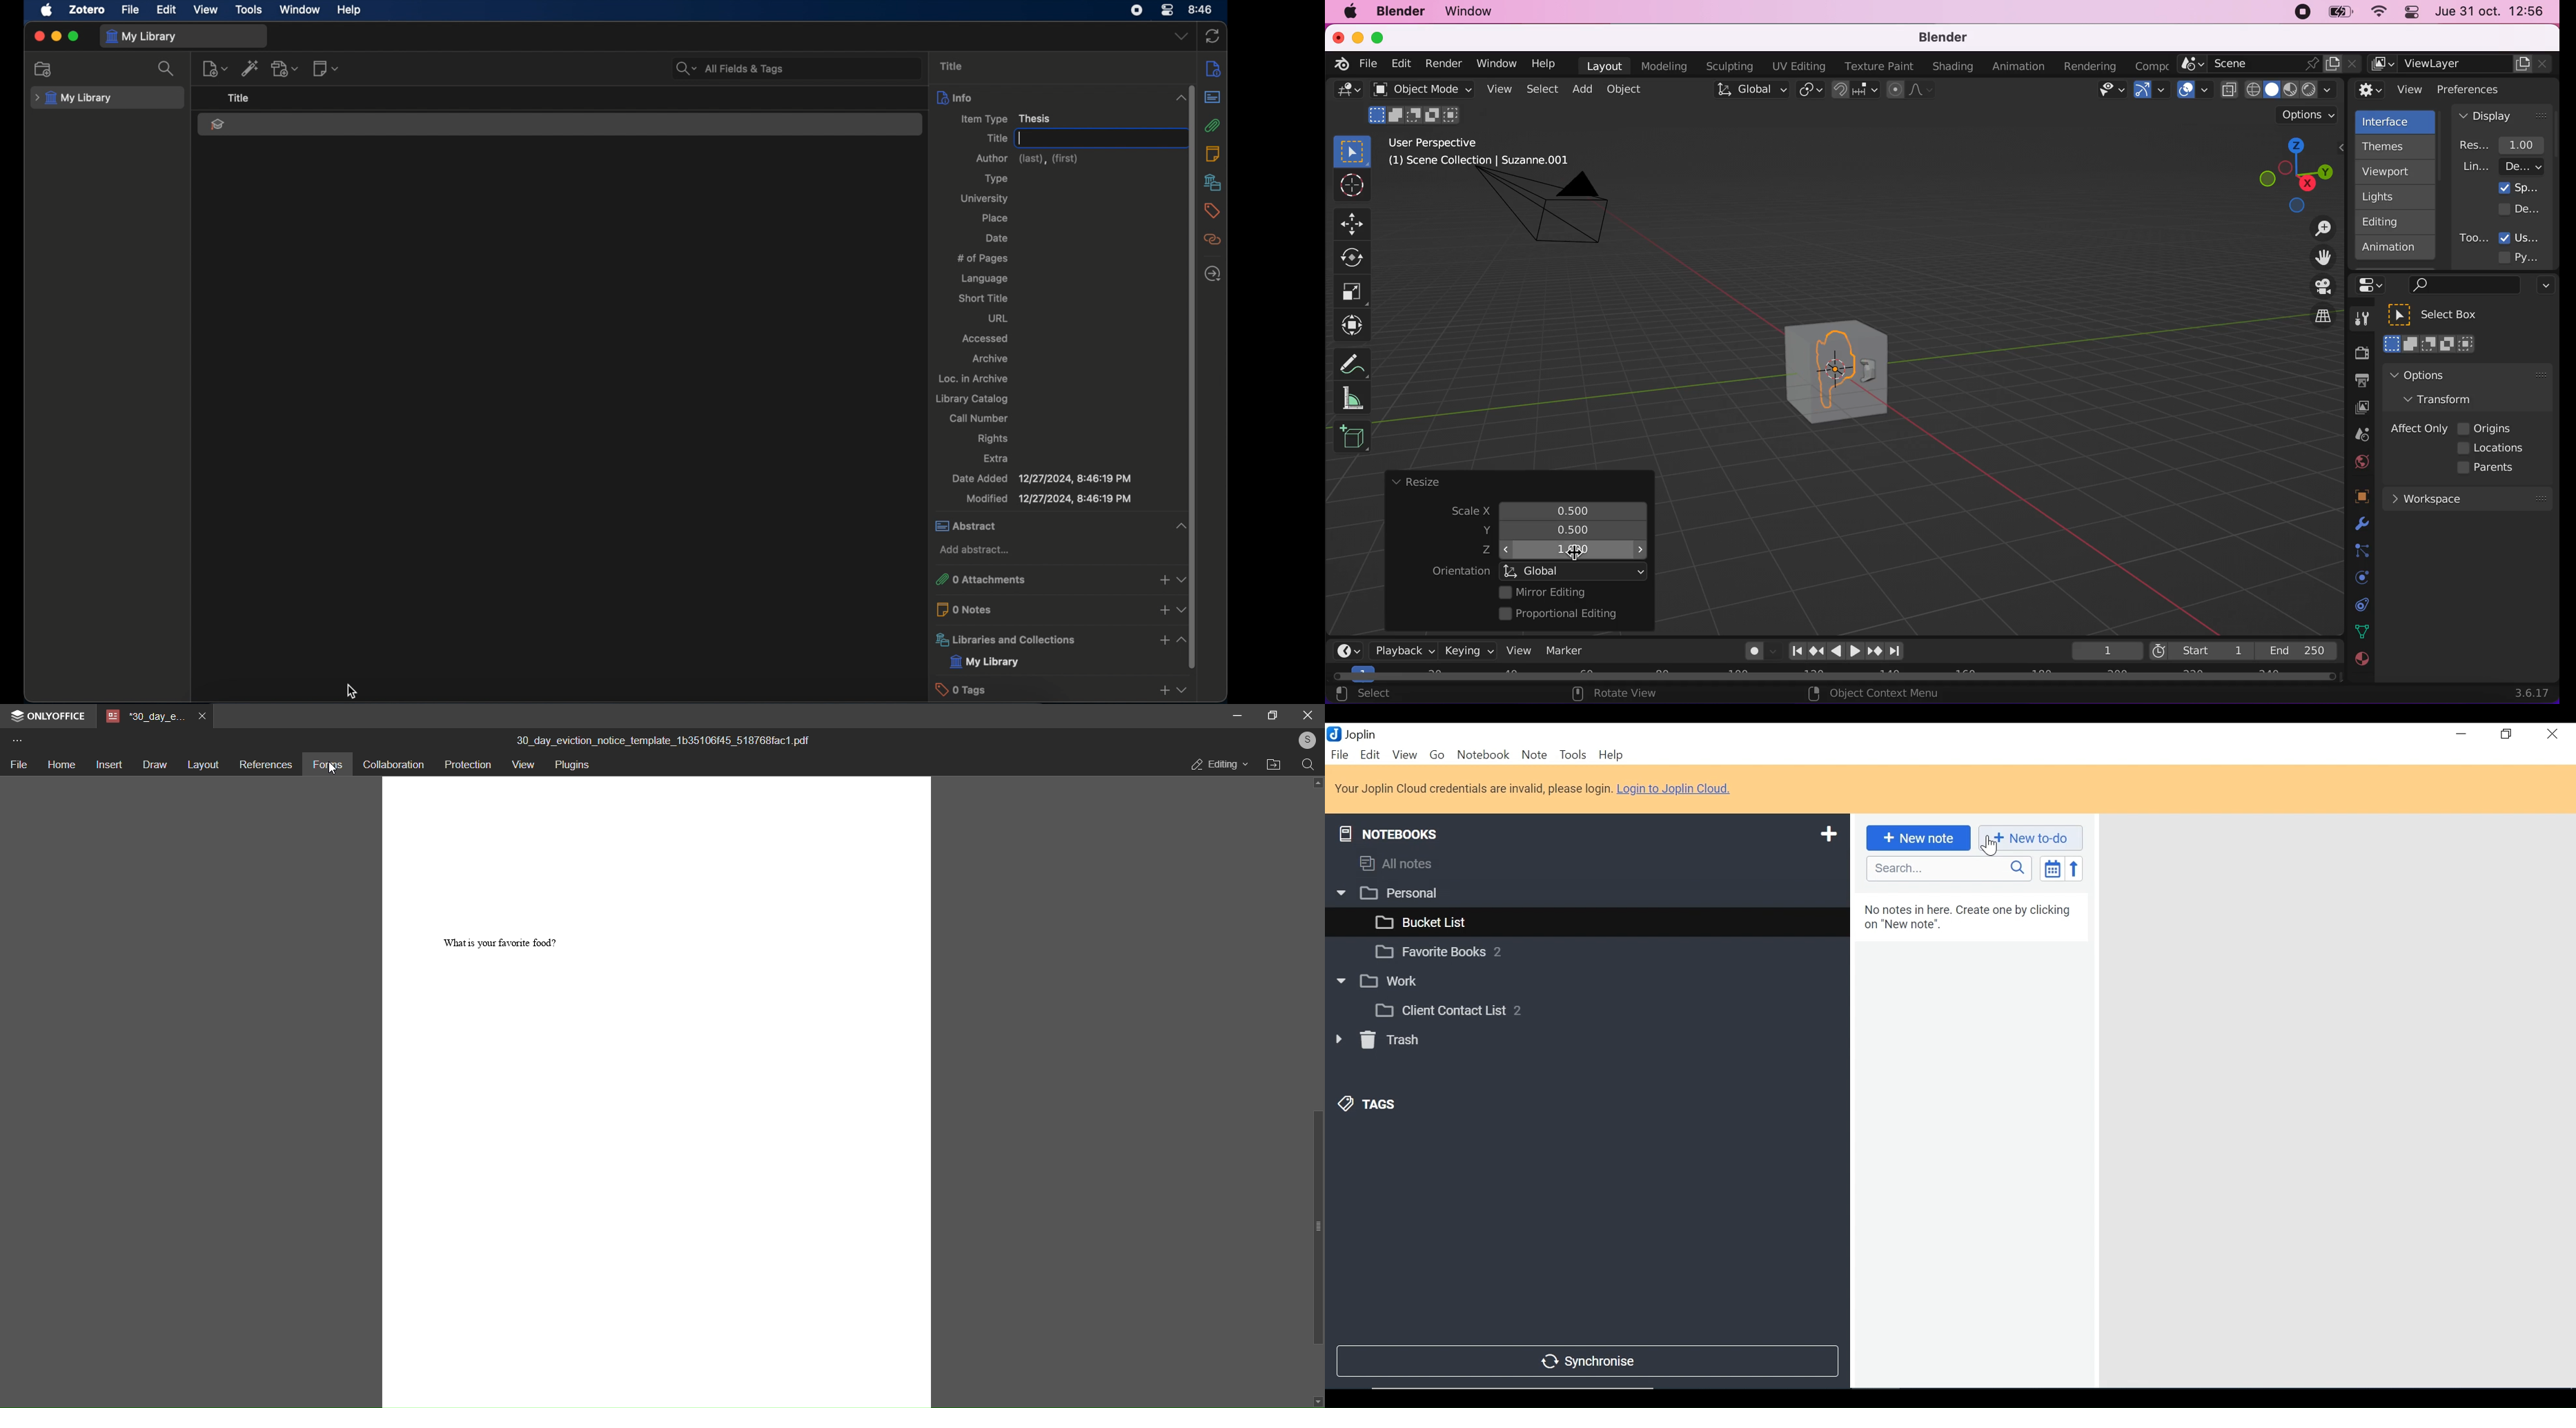 This screenshot has width=2576, height=1428. Describe the element at coordinates (74, 37) in the screenshot. I see `maximize` at that location.